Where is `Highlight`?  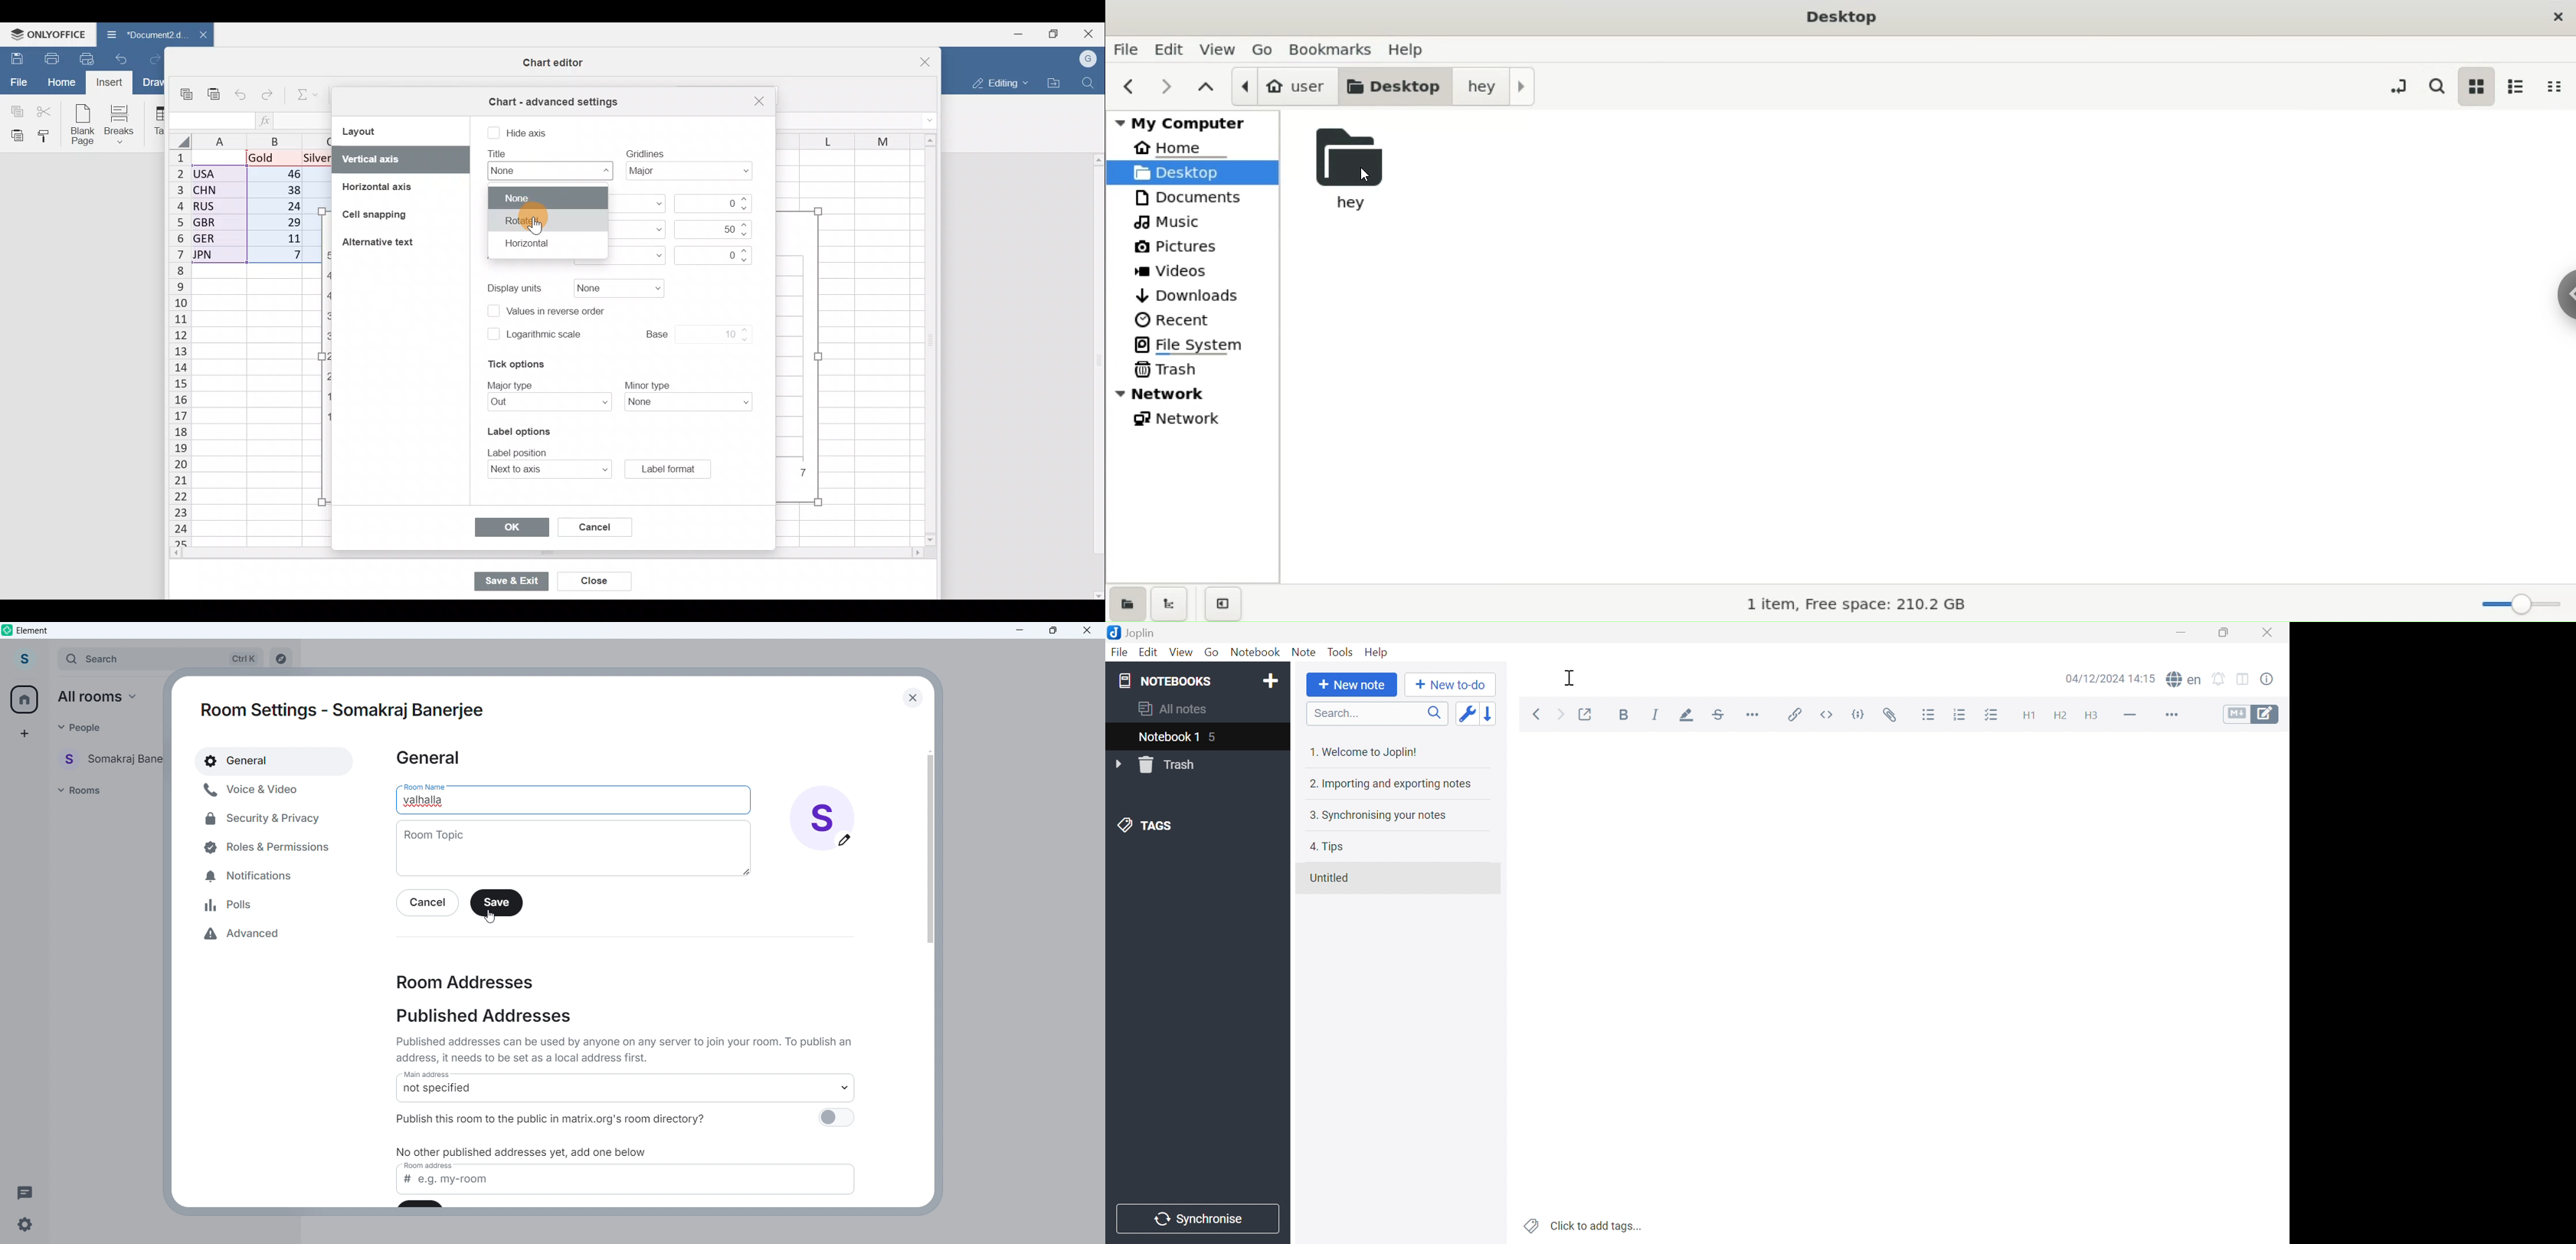 Highlight is located at coordinates (1683, 716).